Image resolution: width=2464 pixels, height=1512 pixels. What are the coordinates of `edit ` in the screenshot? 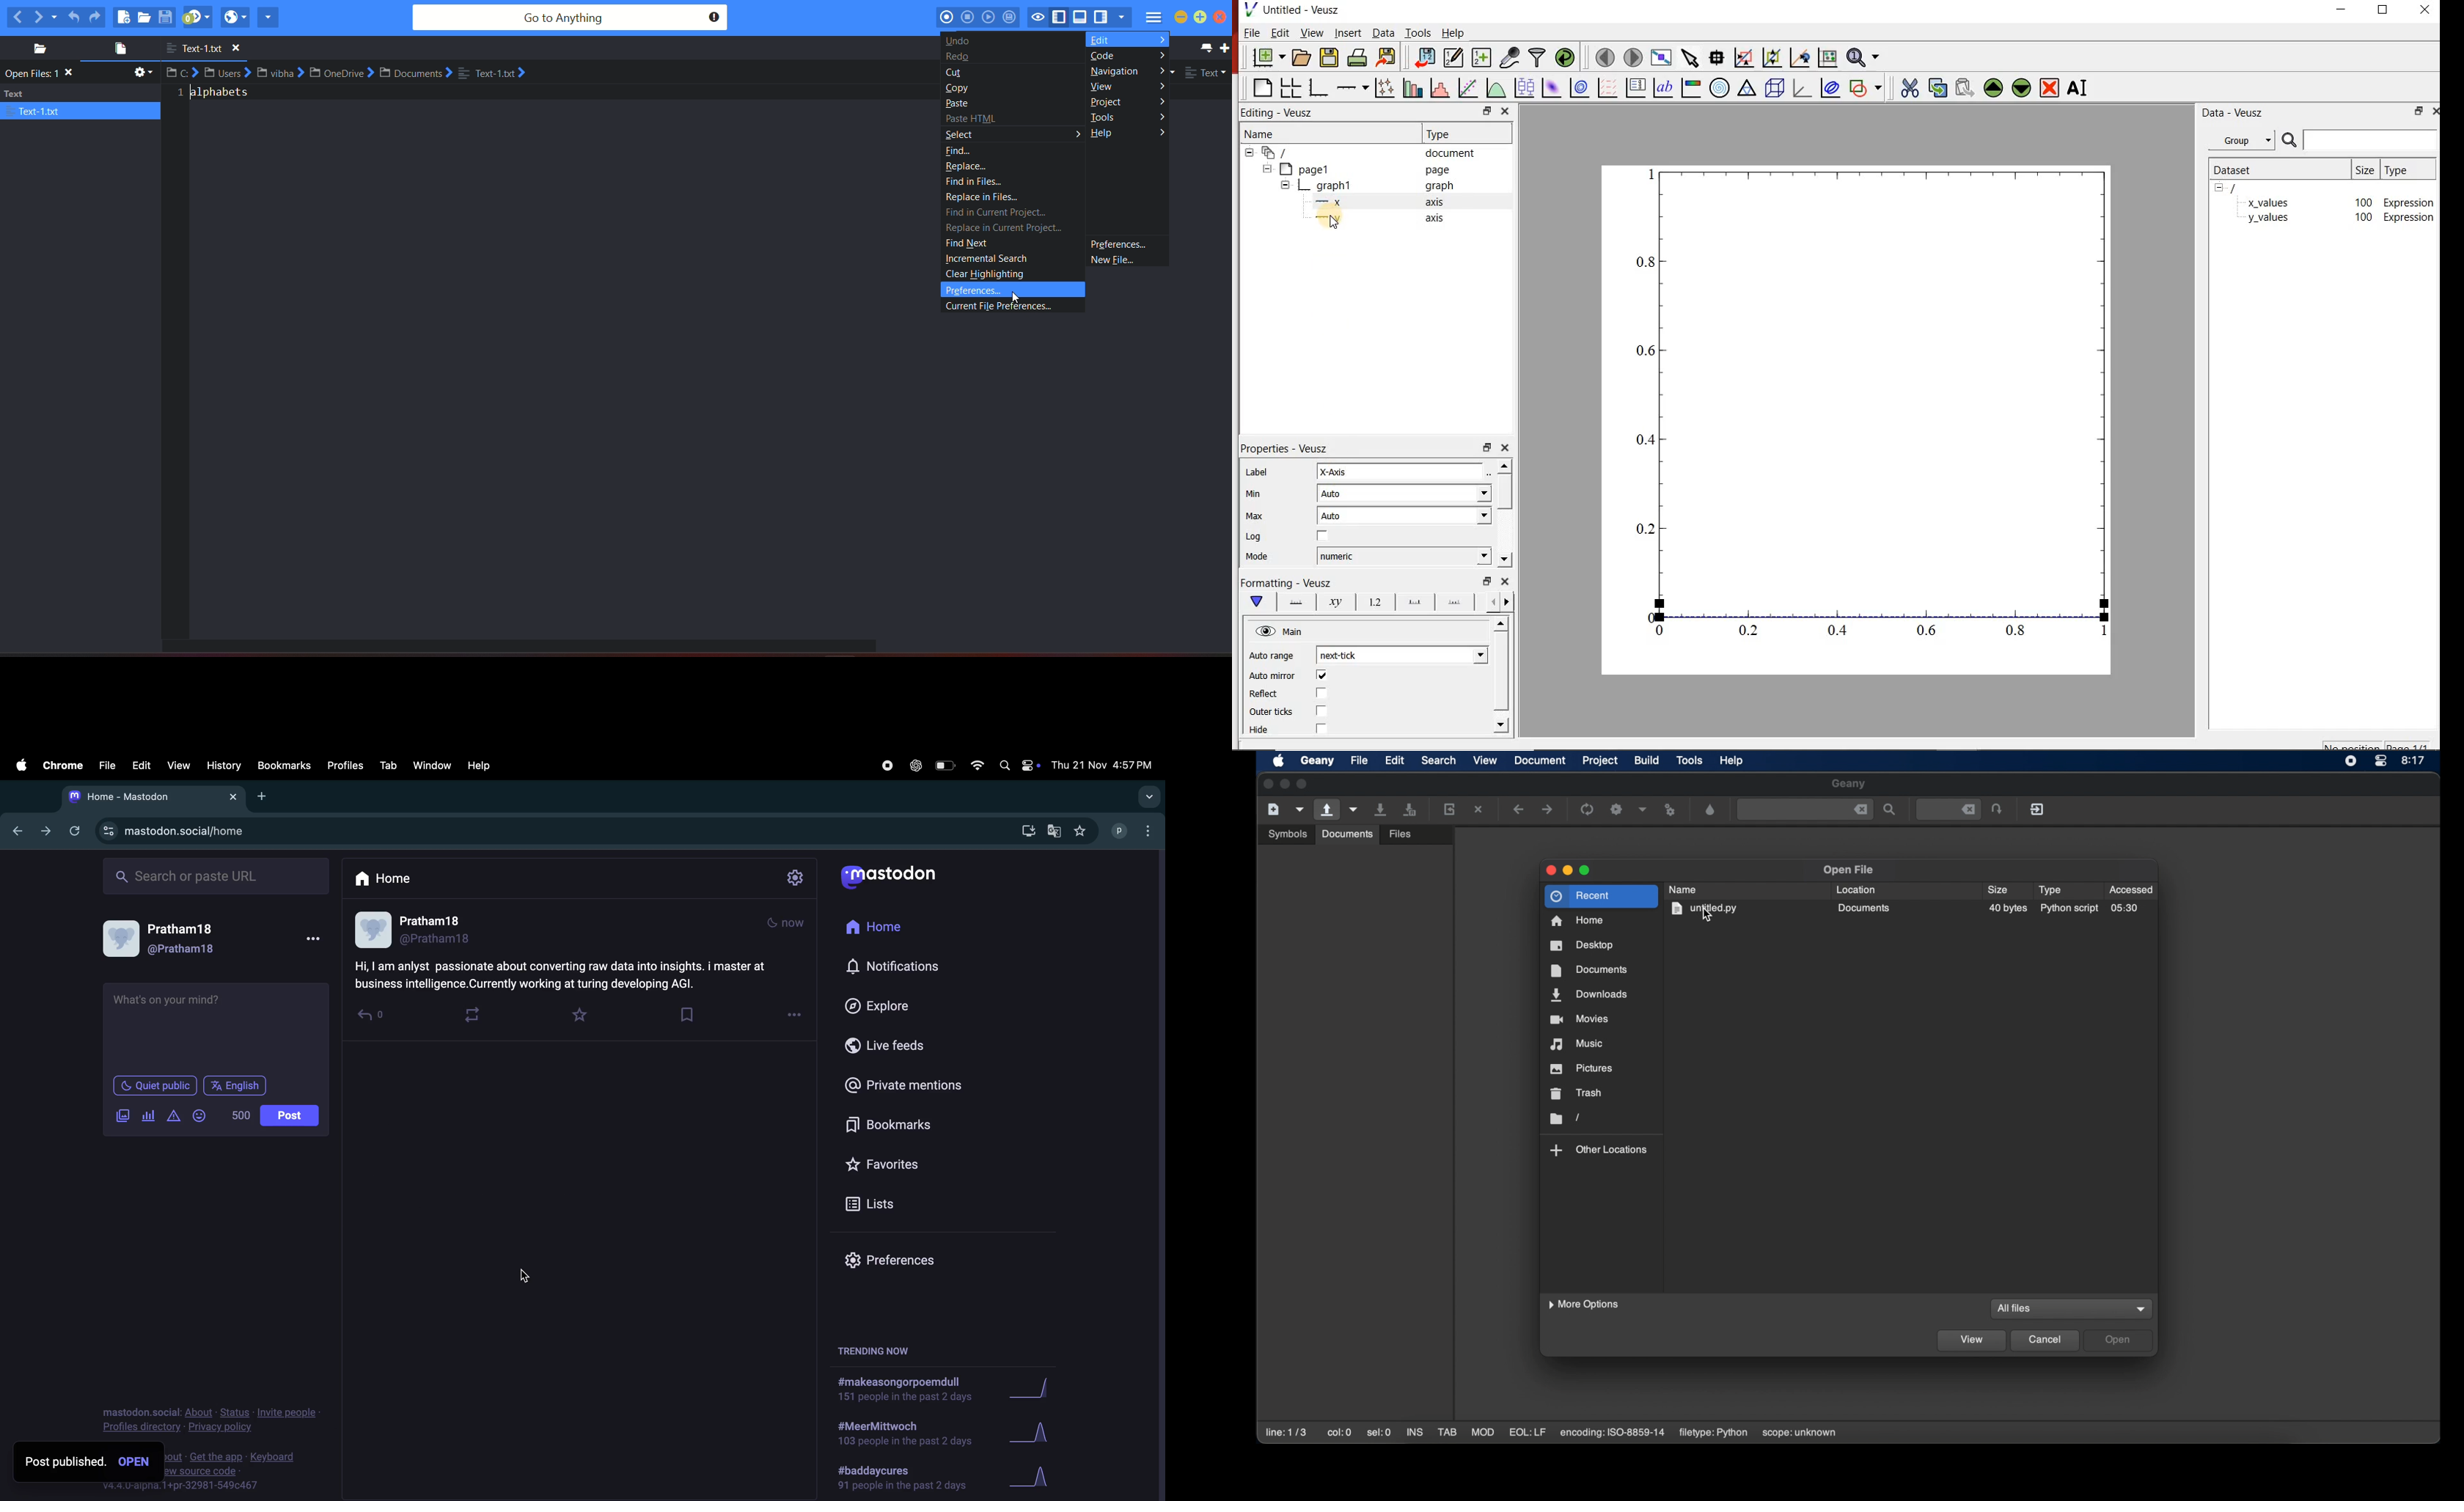 It's located at (1282, 32).